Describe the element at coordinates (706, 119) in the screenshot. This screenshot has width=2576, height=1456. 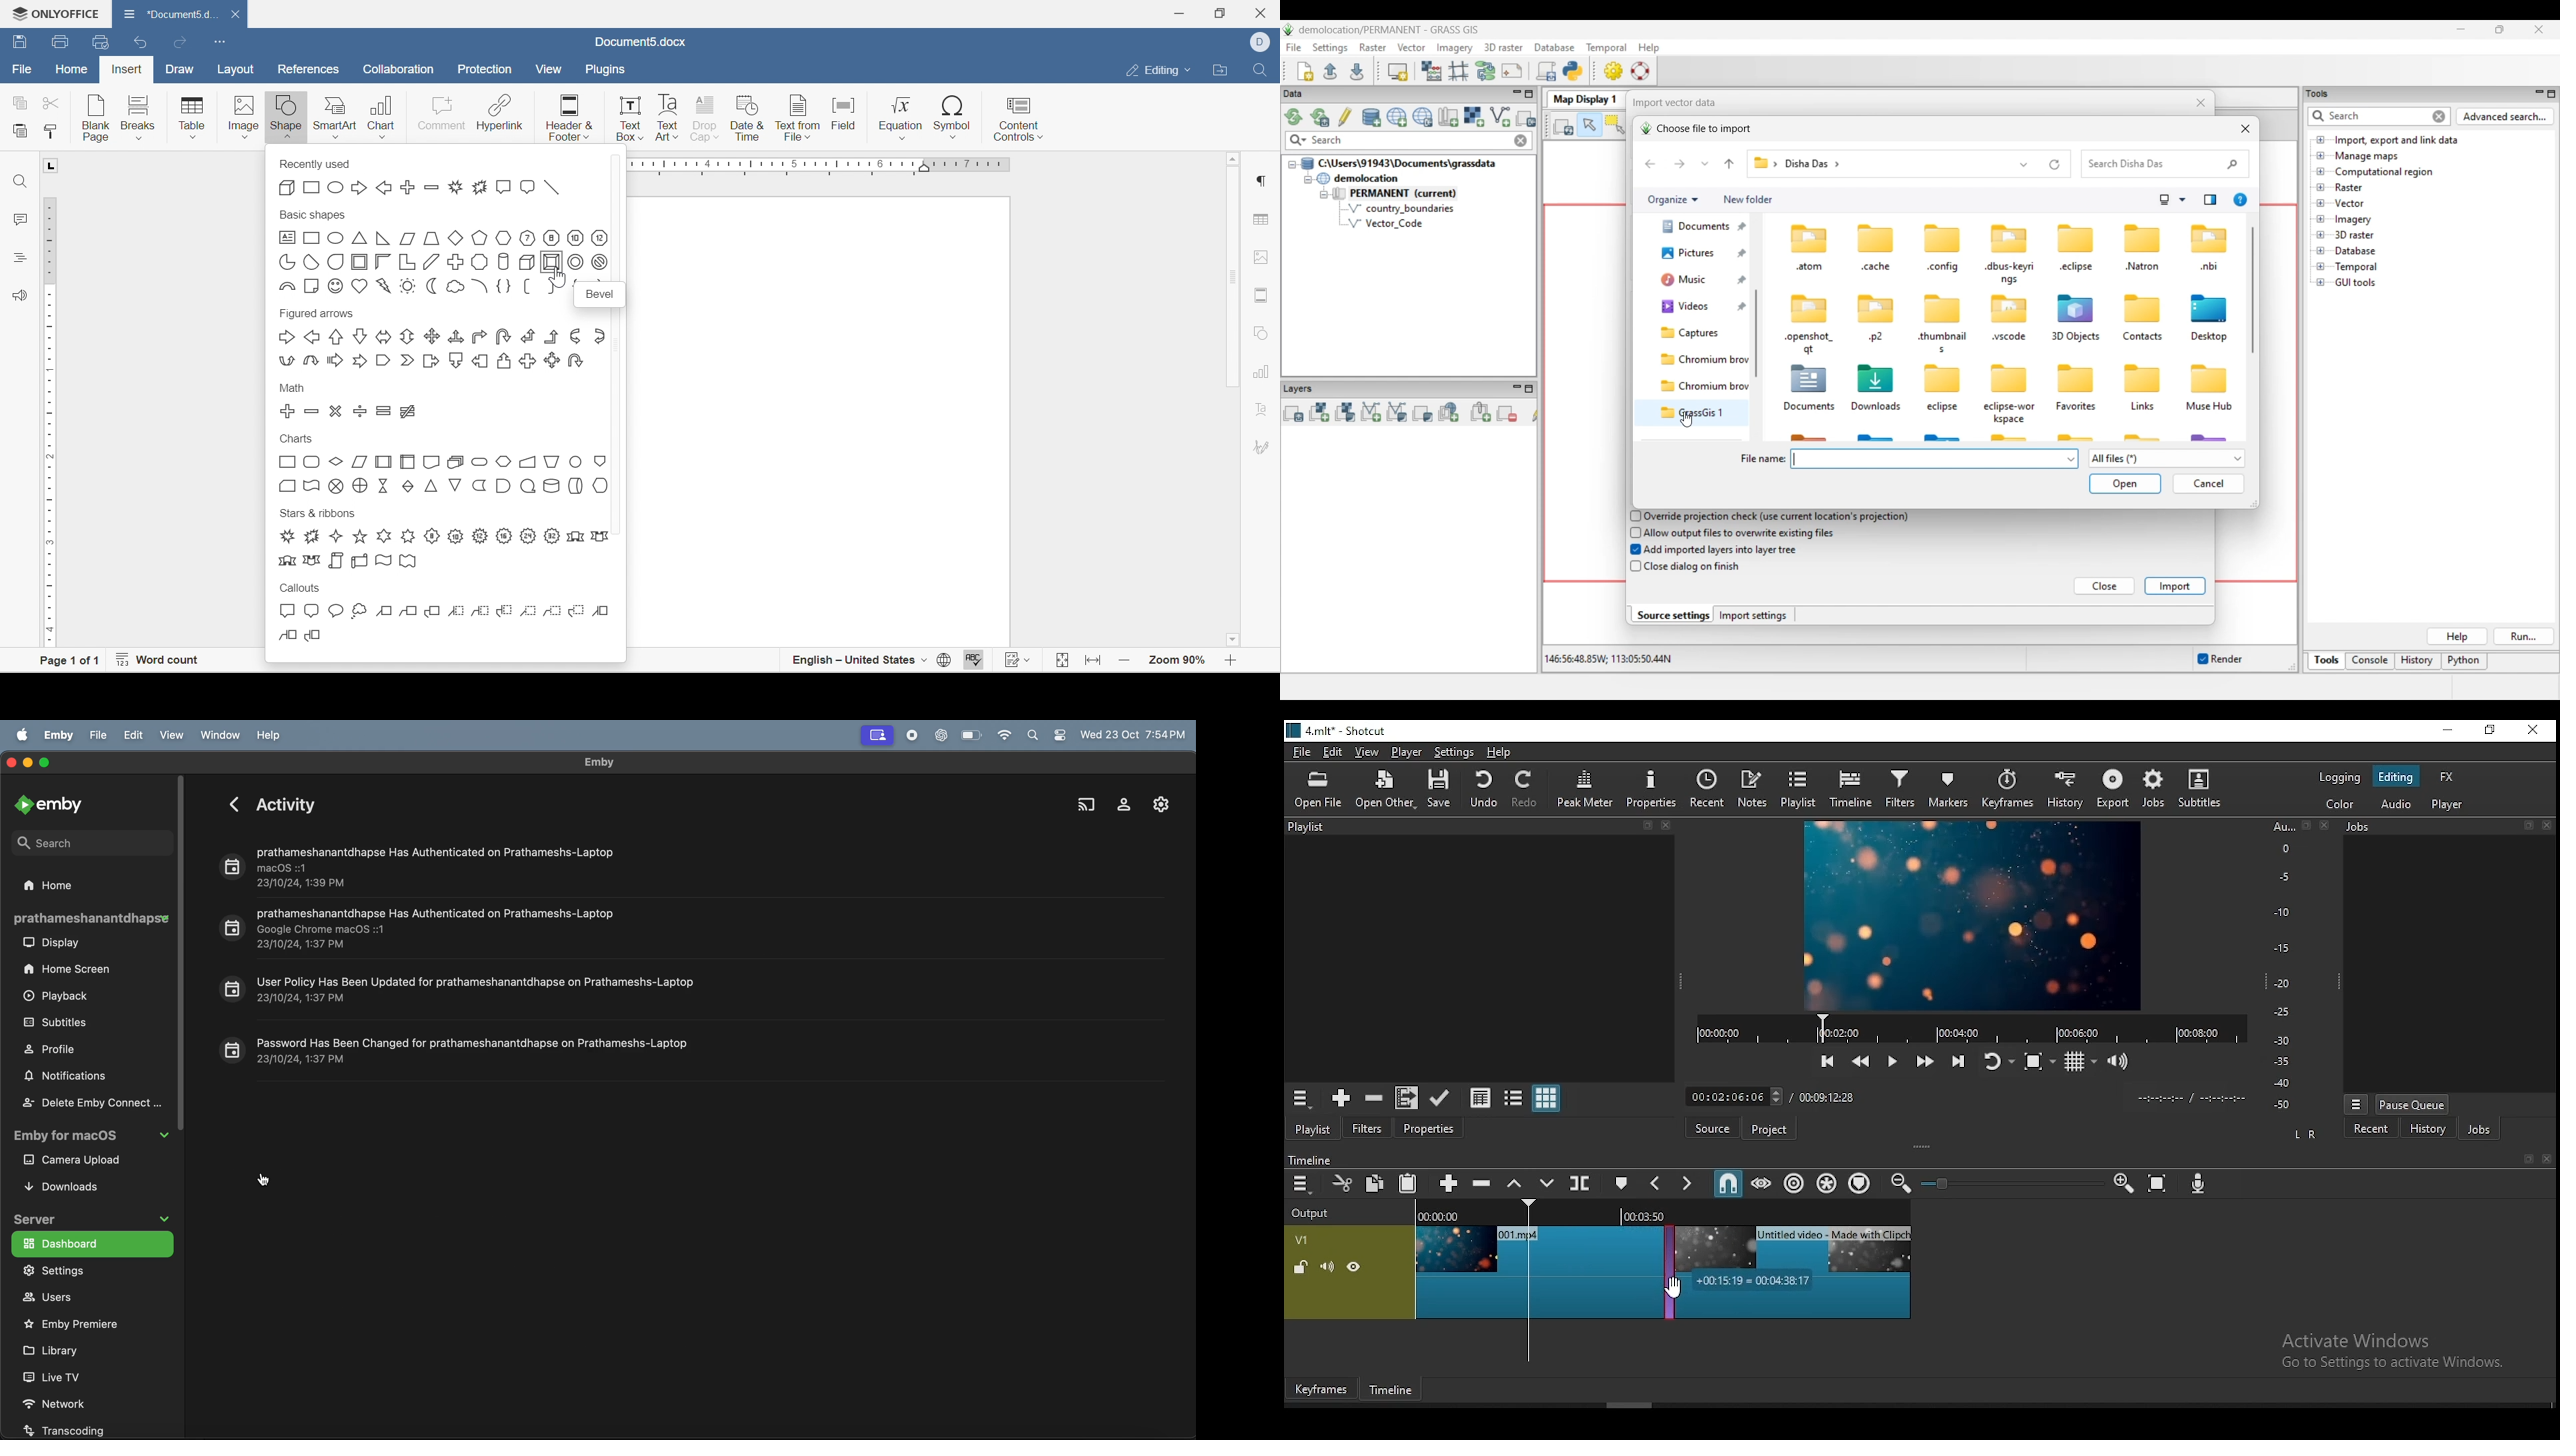
I see `drop cap` at that location.